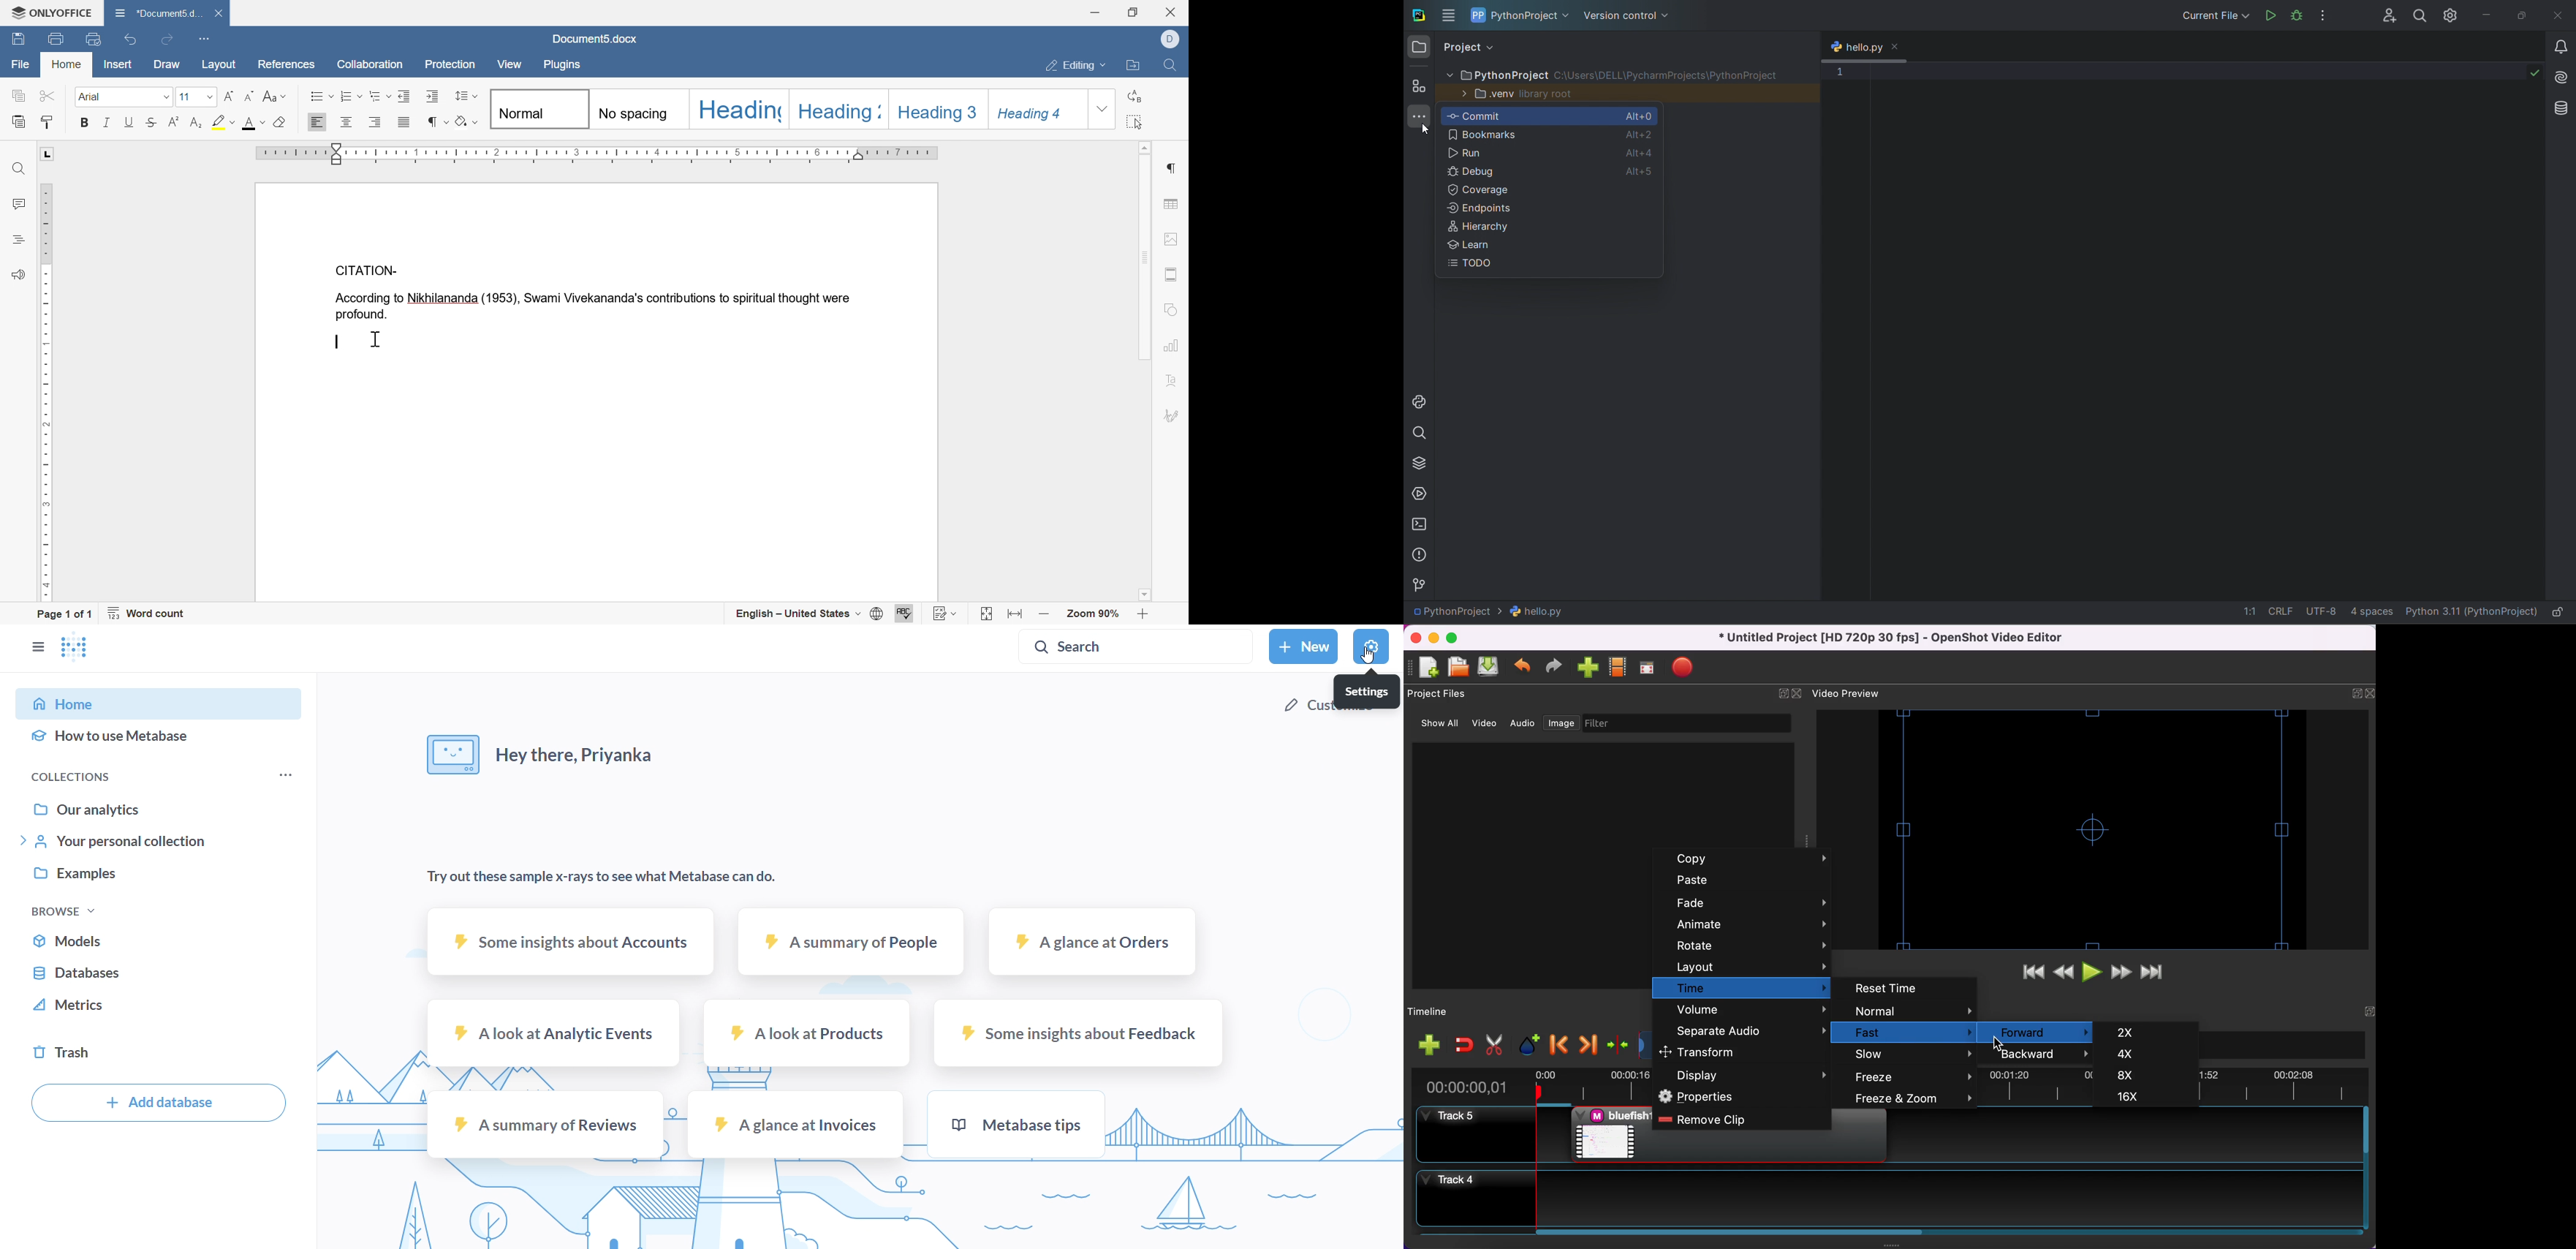  Describe the element at coordinates (1913, 1011) in the screenshot. I see `normal` at that location.